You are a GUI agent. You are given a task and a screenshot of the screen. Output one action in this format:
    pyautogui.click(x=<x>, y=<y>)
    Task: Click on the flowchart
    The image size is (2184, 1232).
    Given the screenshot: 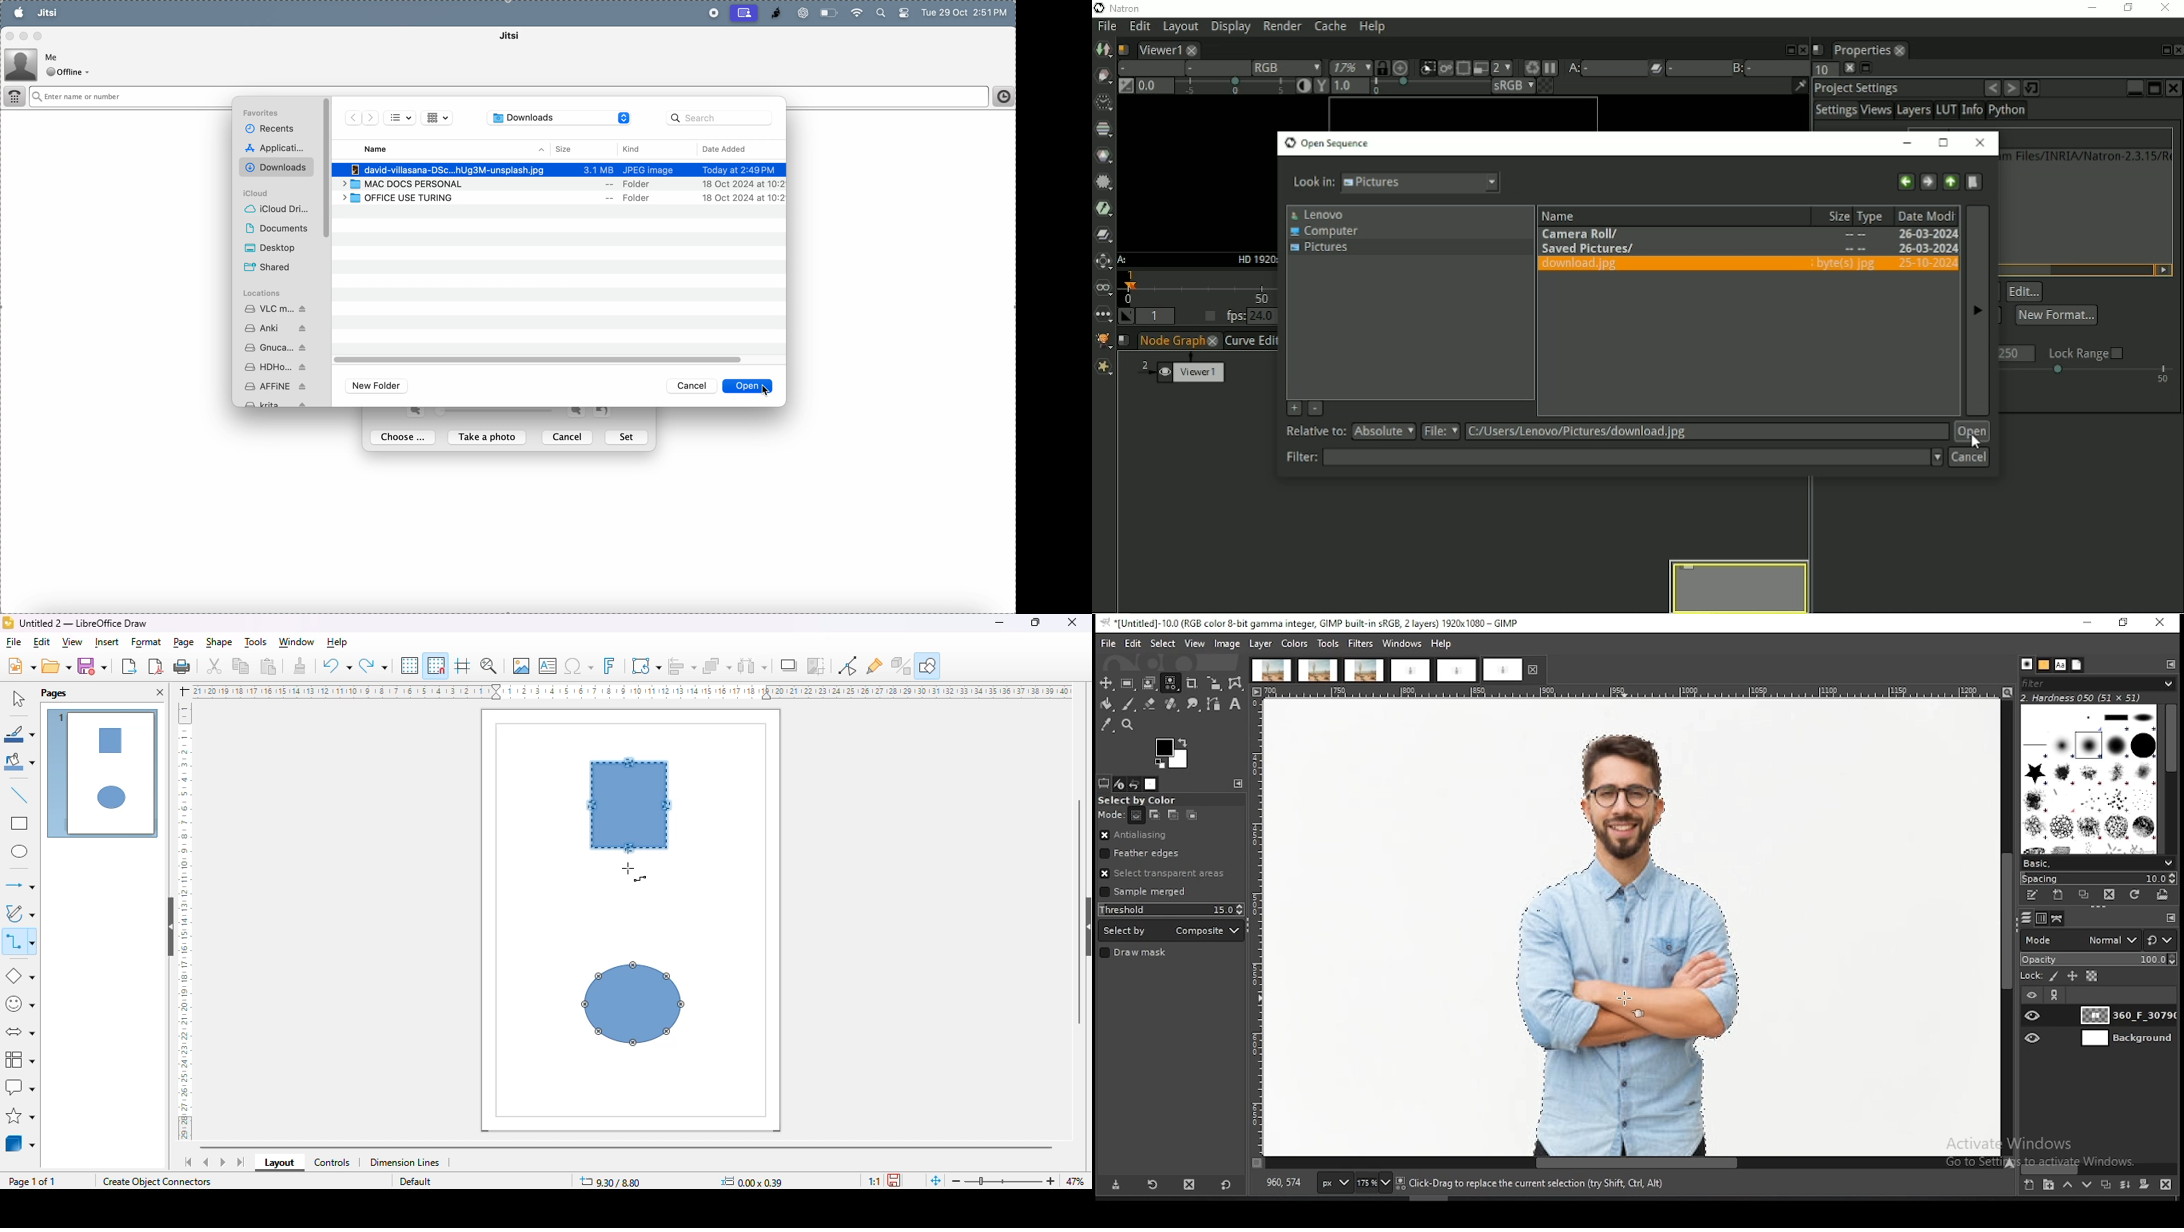 What is the action you would take?
    pyautogui.click(x=20, y=1059)
    